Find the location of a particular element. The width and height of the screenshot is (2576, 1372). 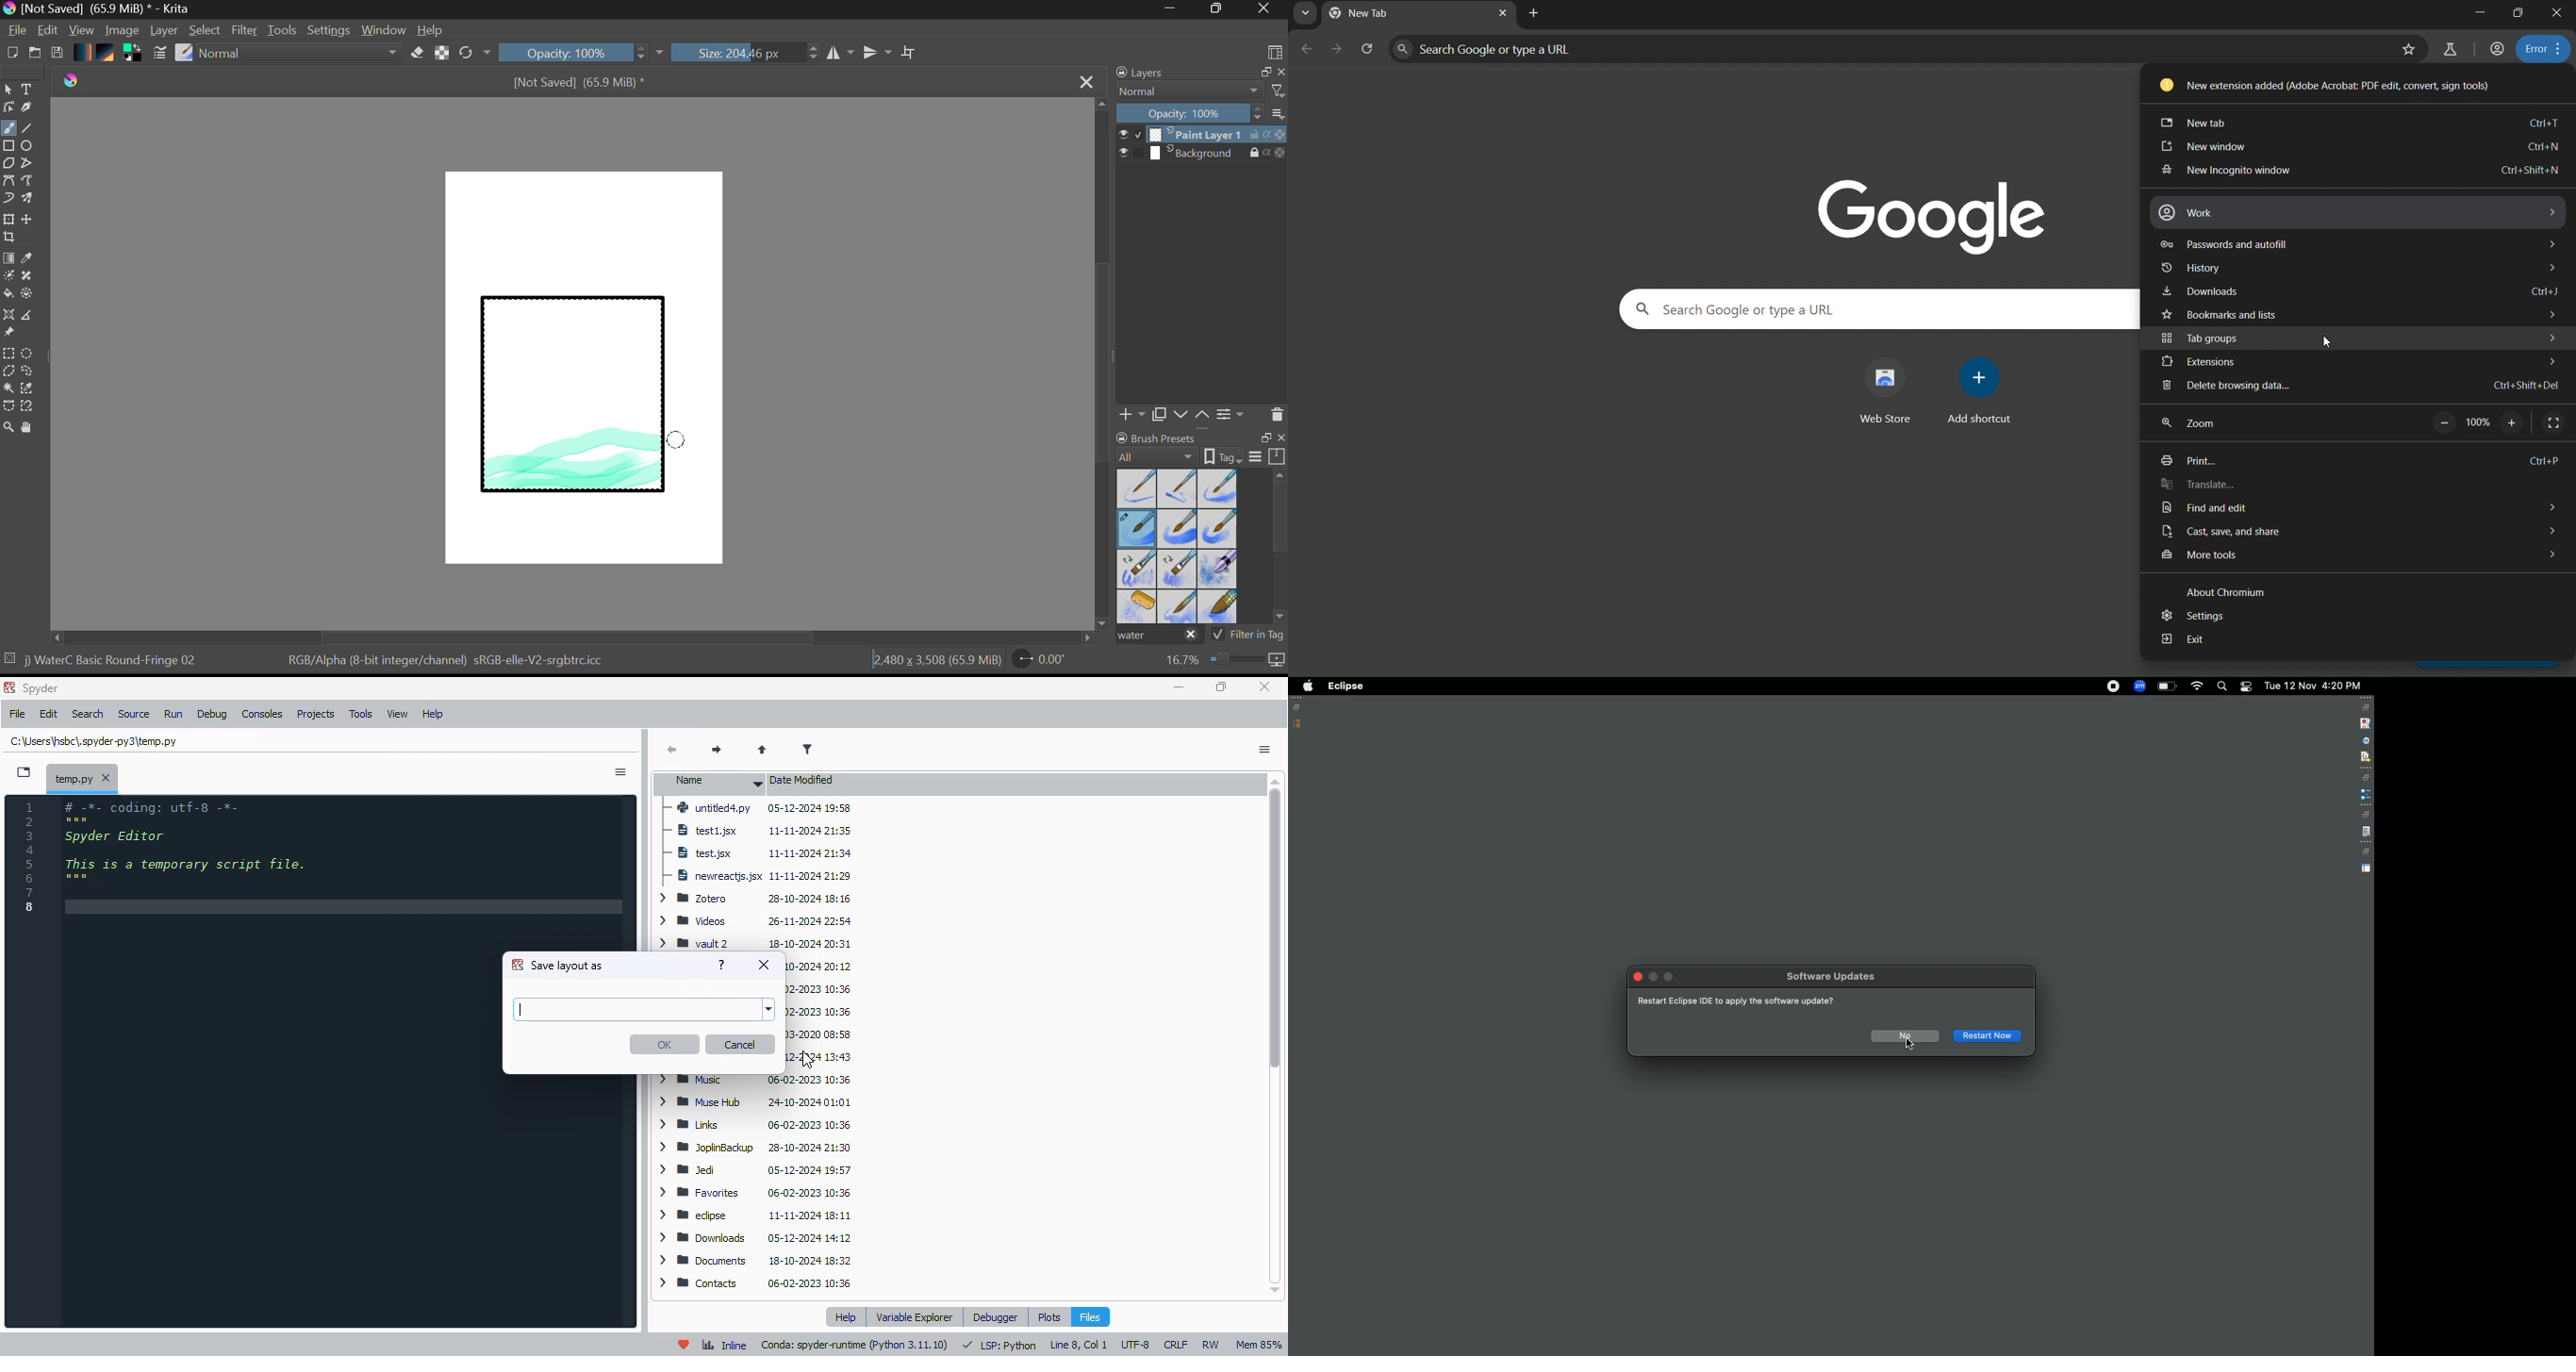

Vault 1 is located at coordinates (817, 966).